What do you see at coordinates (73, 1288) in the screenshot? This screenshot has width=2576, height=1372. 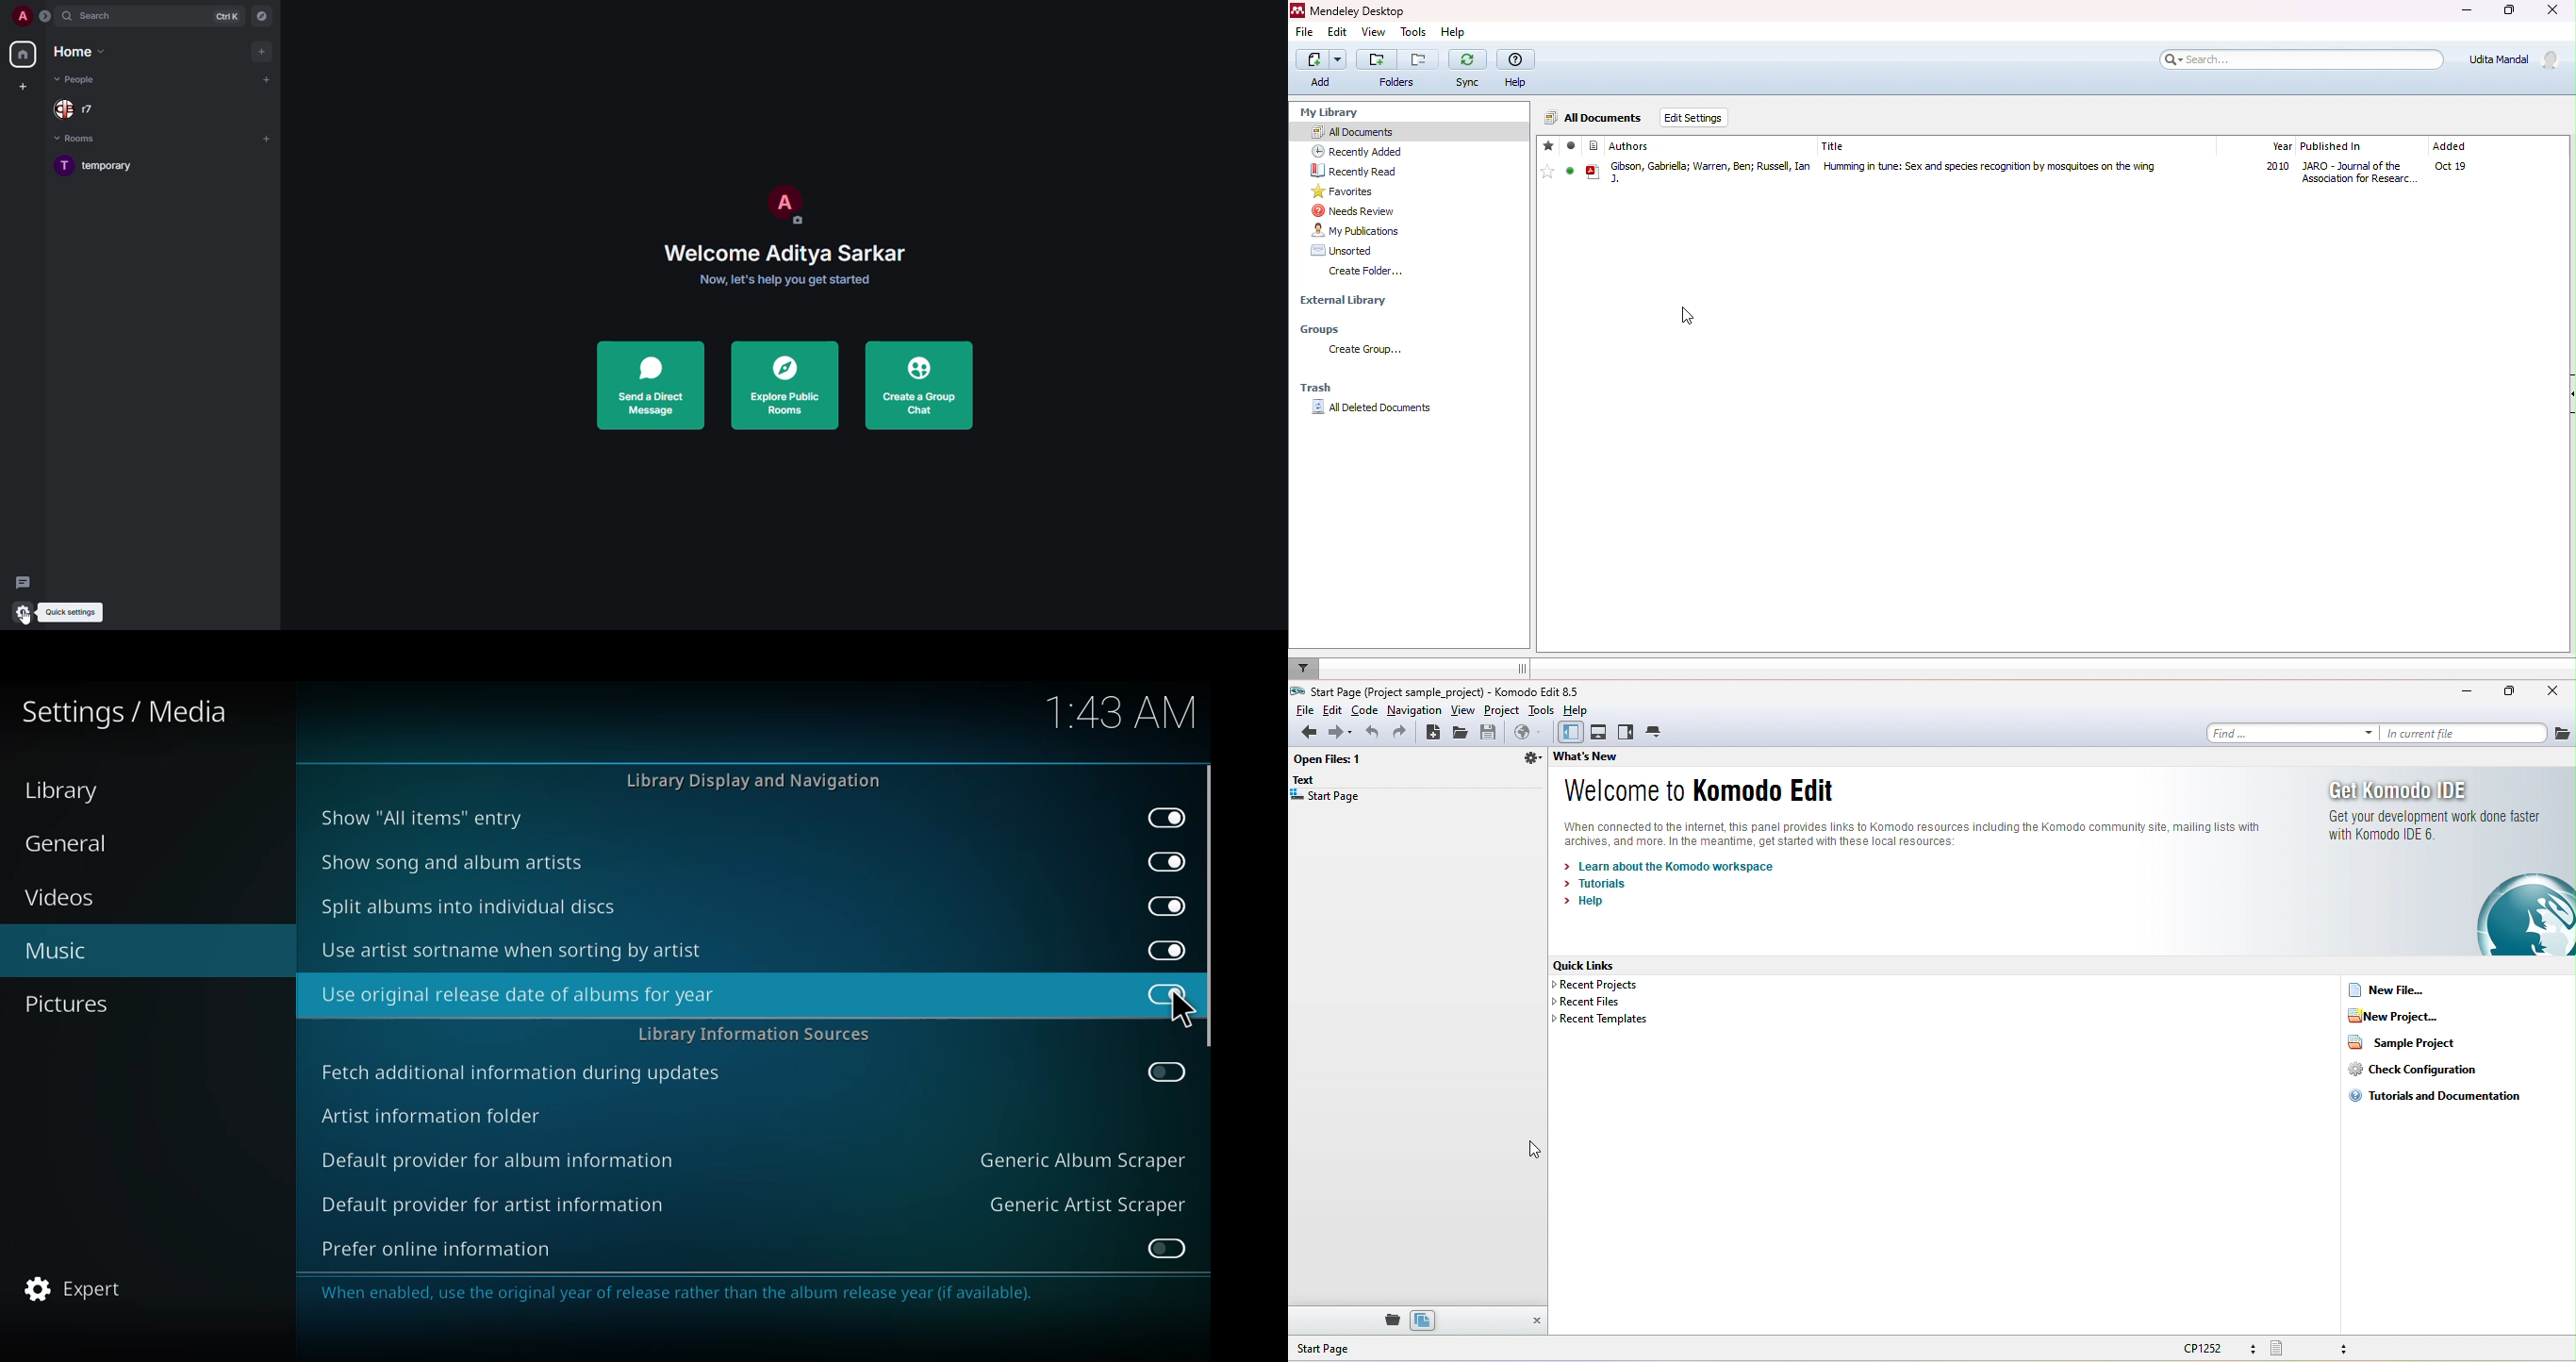 I see `expert` at bounding box center [73, 1288].